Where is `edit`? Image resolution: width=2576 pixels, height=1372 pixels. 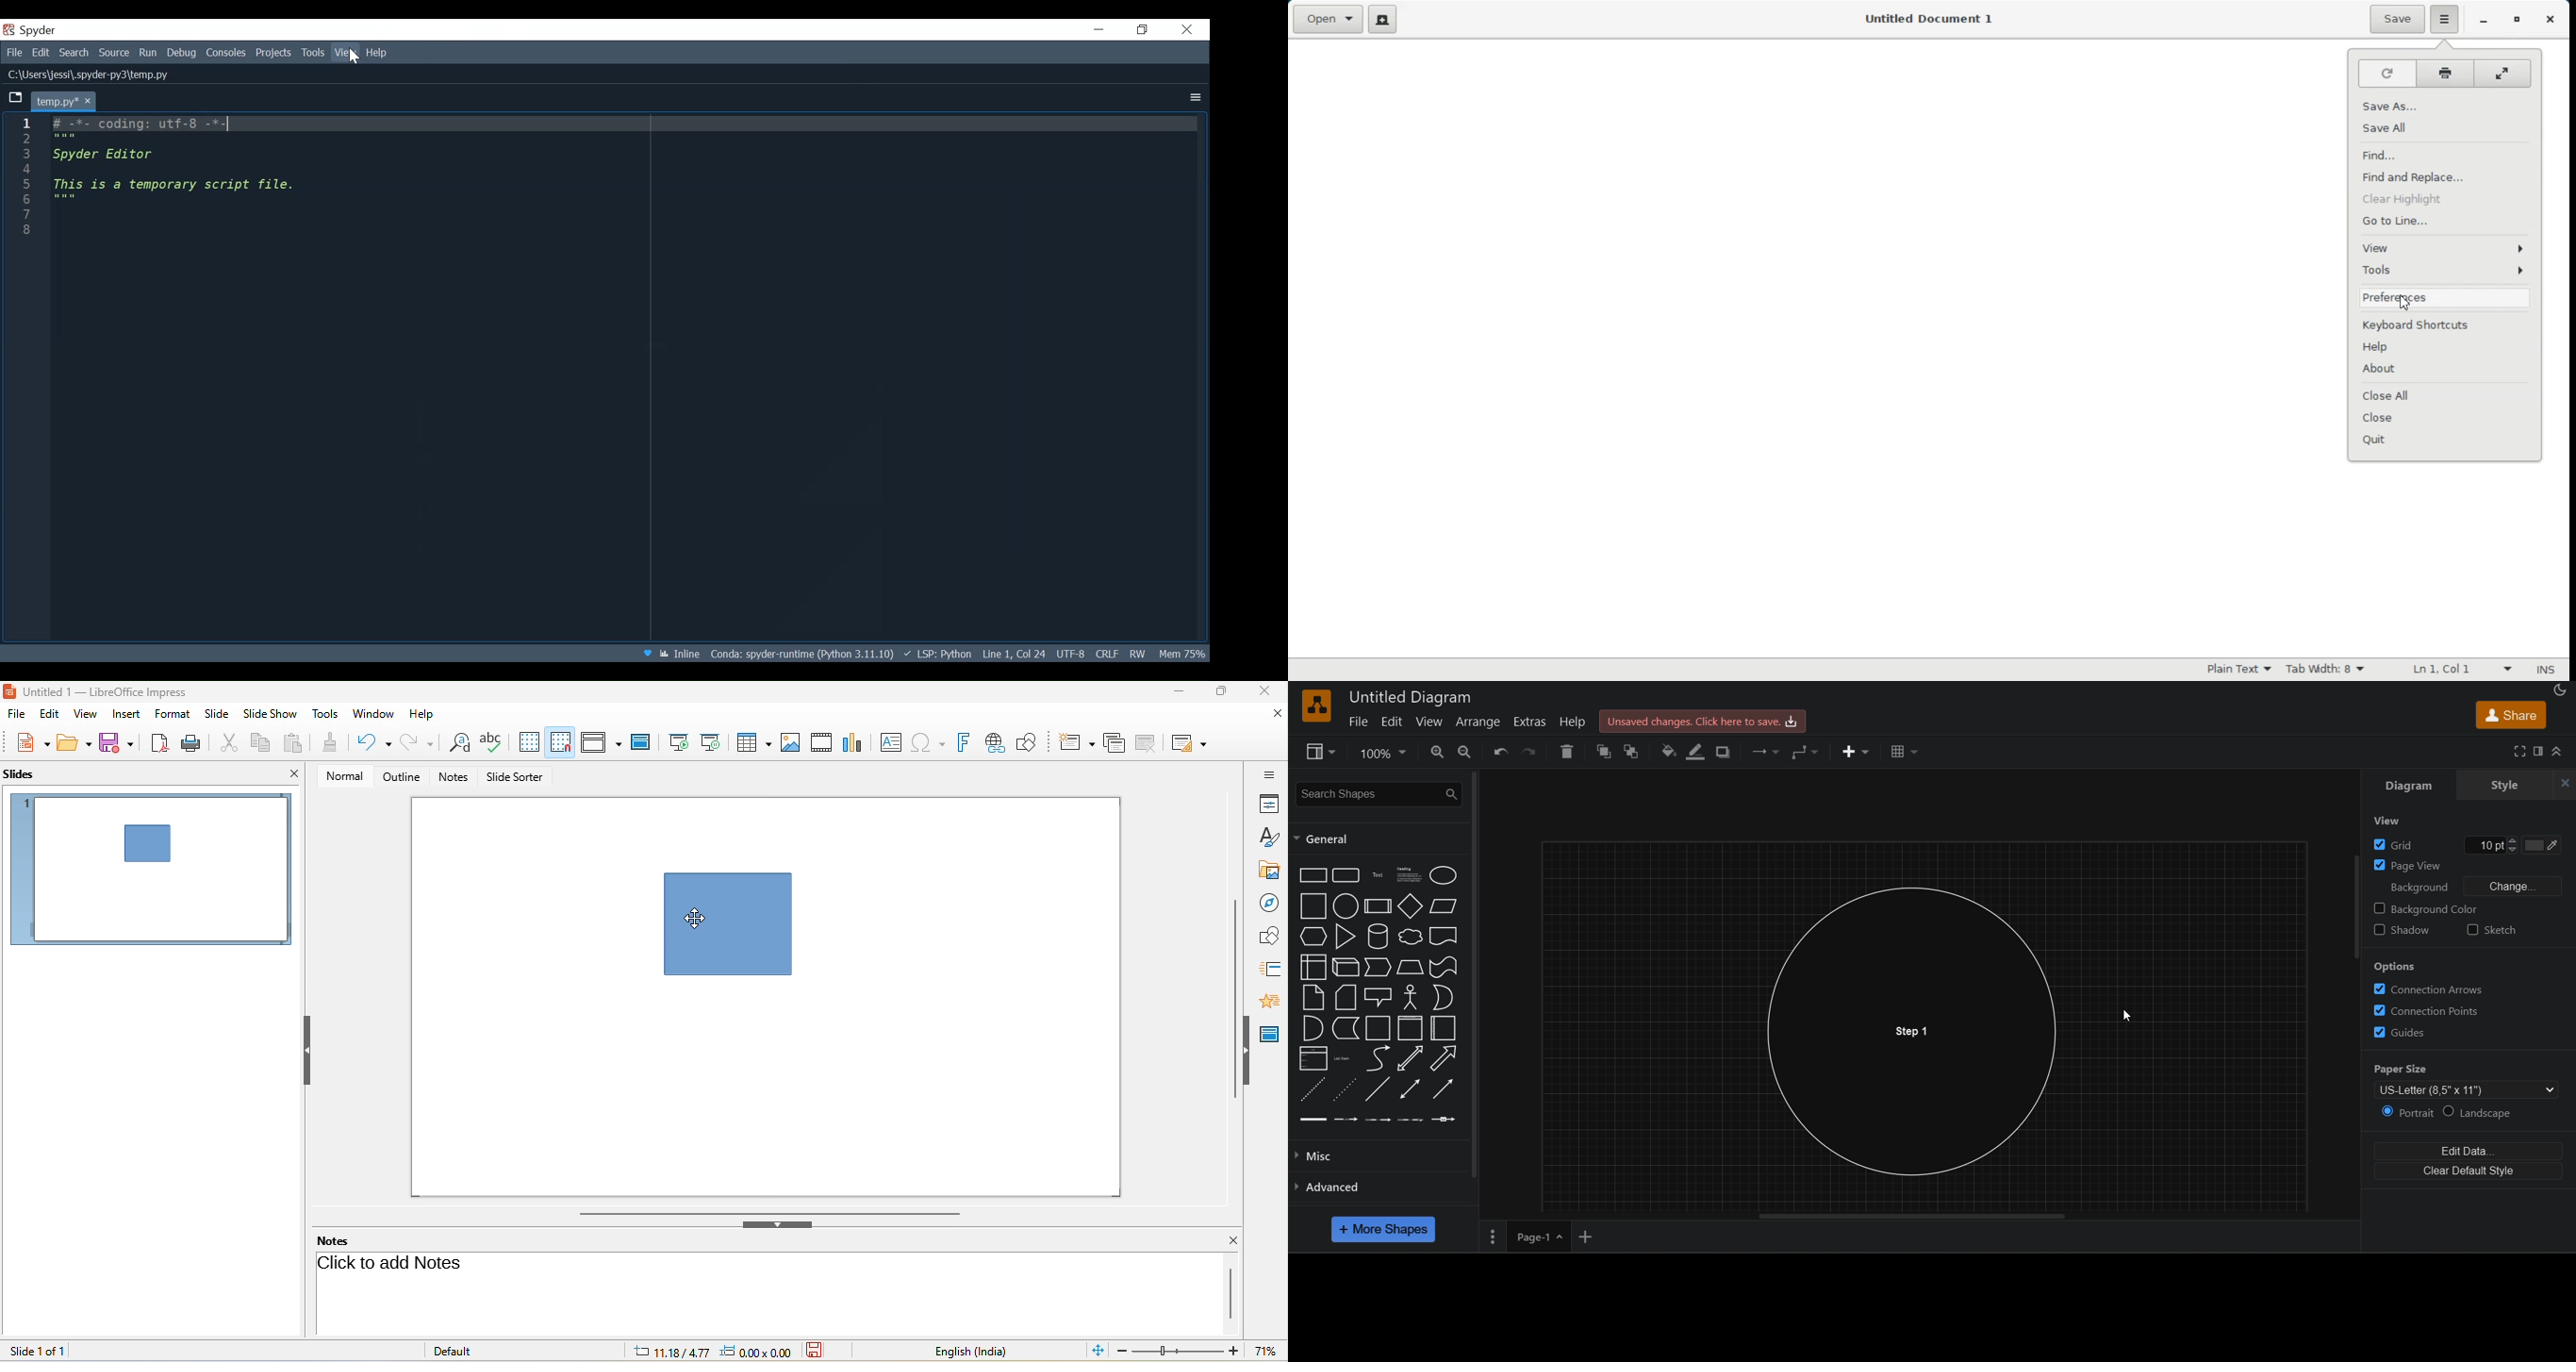
edit is located at coordinates (47, 717).